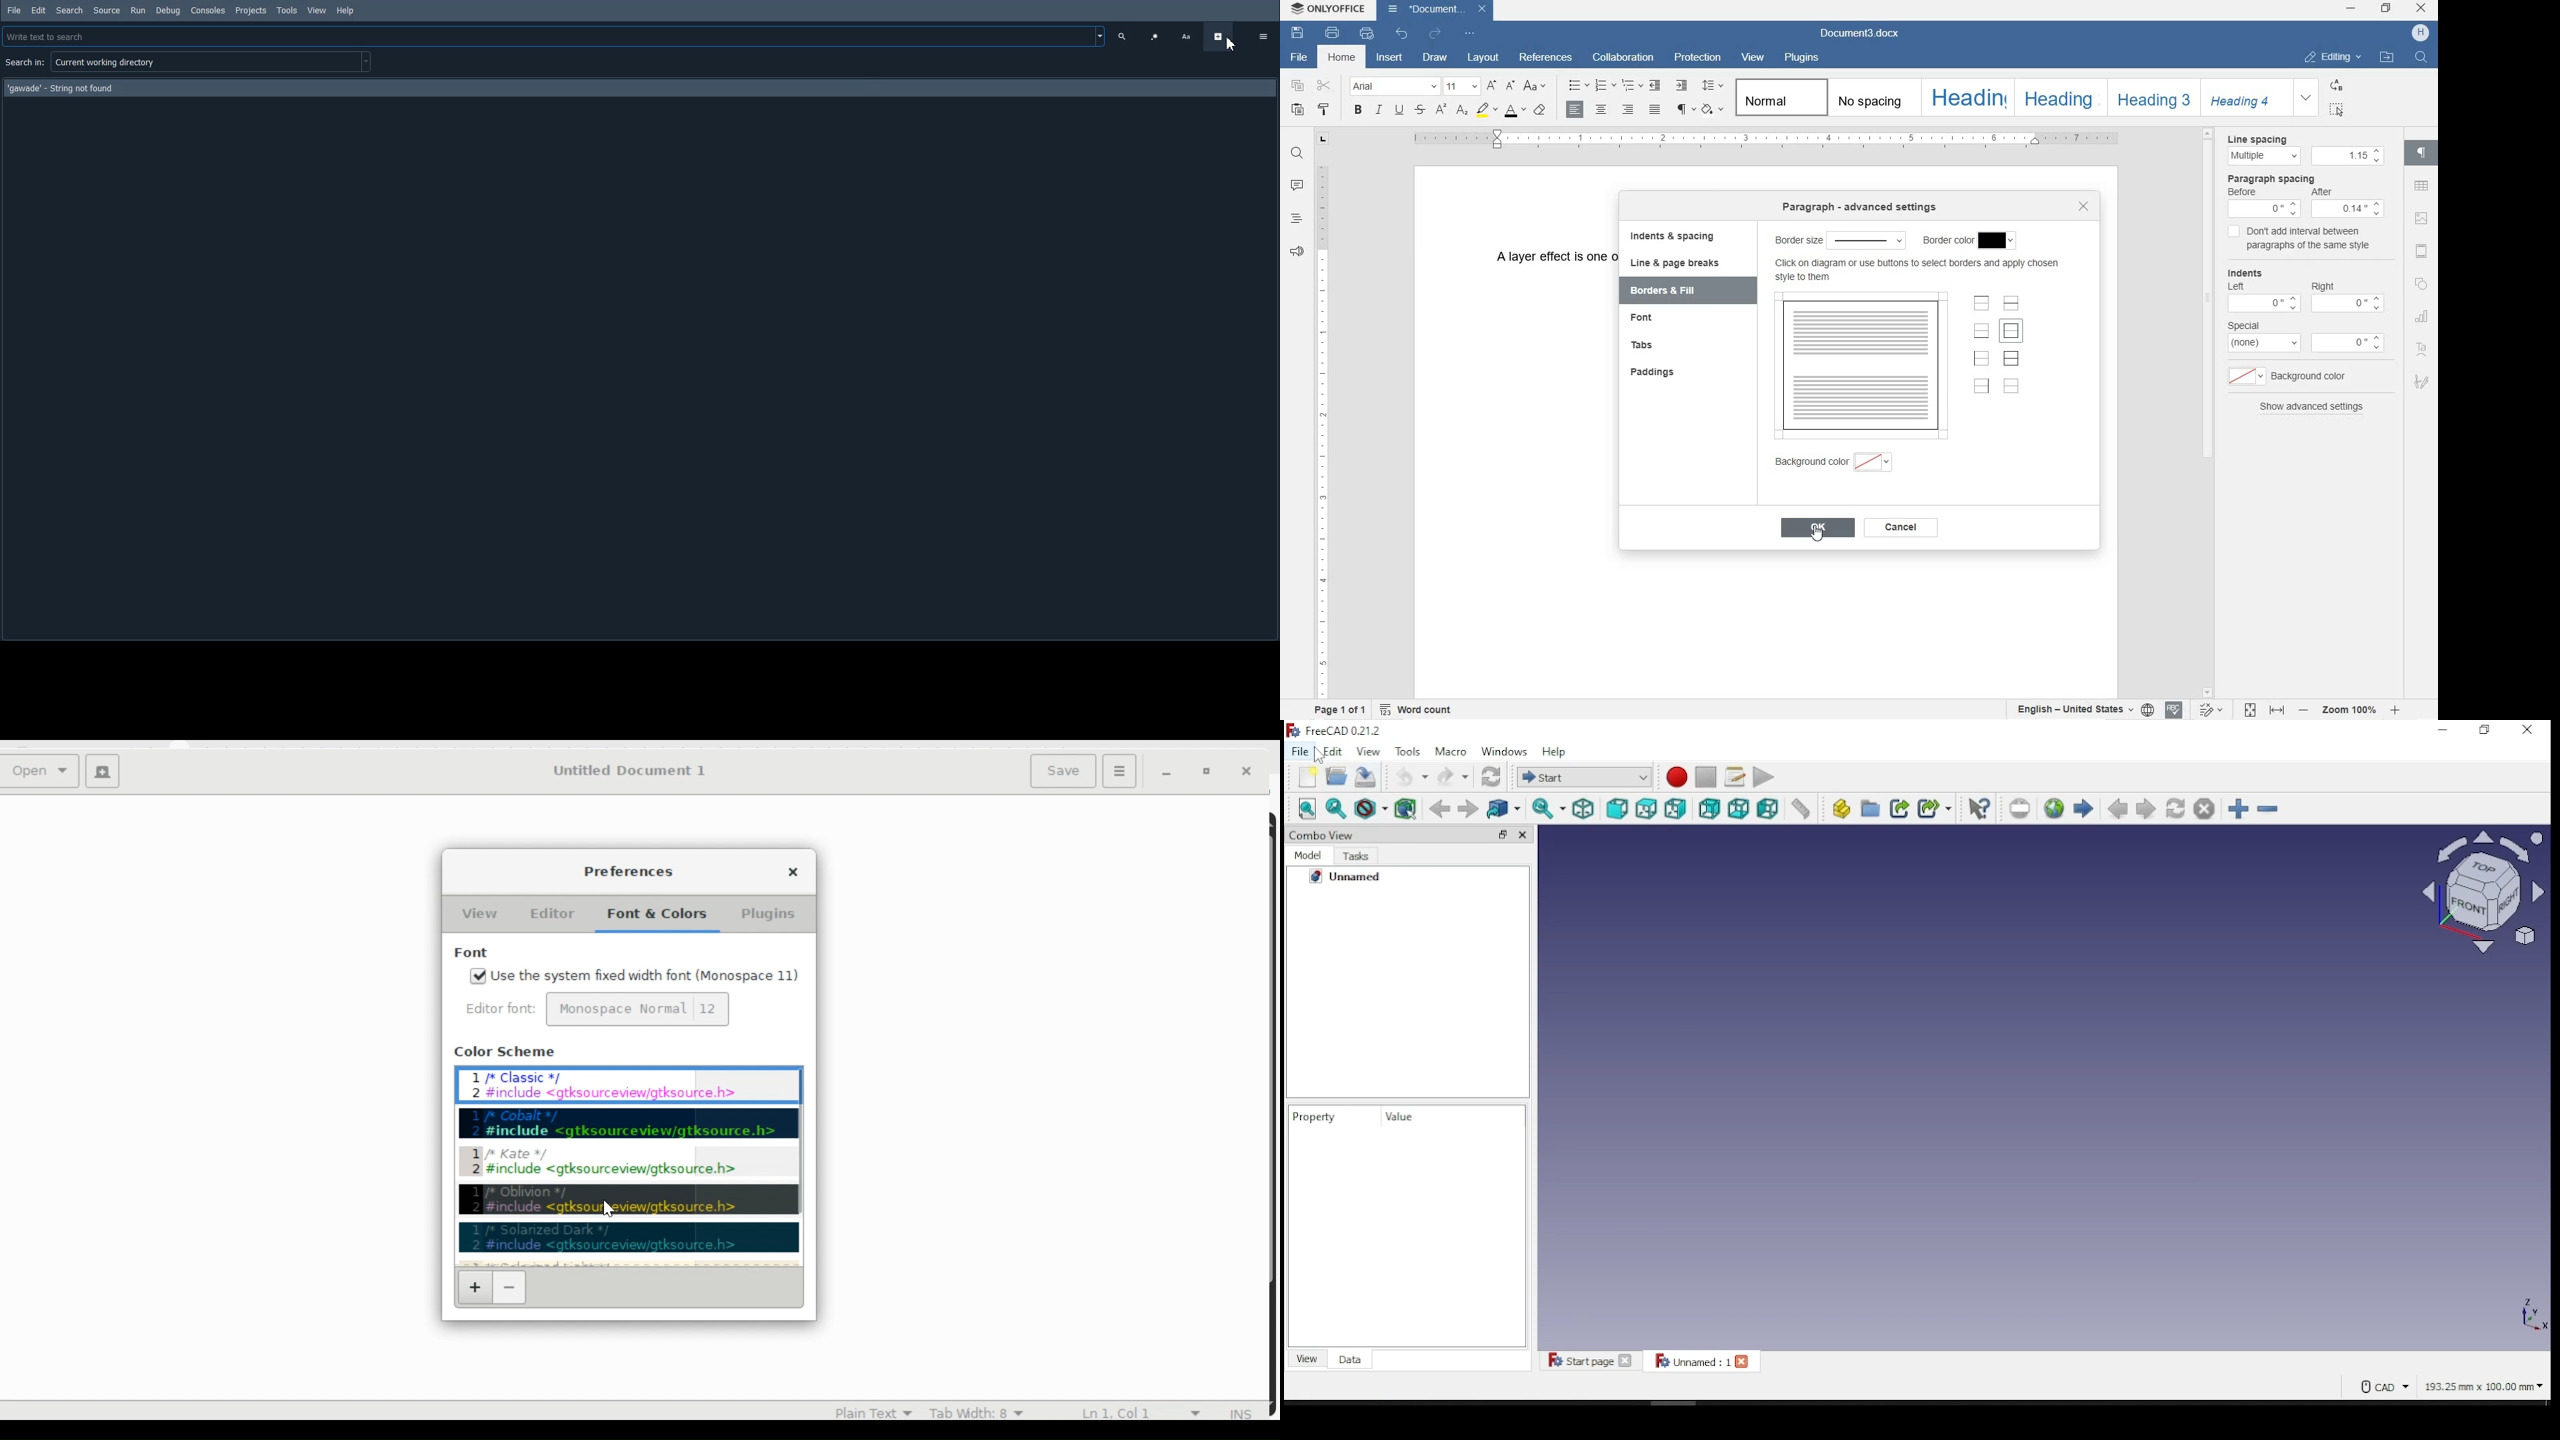  What do you see at coordinates (1155, 37) in the screenshot?
I see `Use regular expression` at bounding box center [1155, 37].